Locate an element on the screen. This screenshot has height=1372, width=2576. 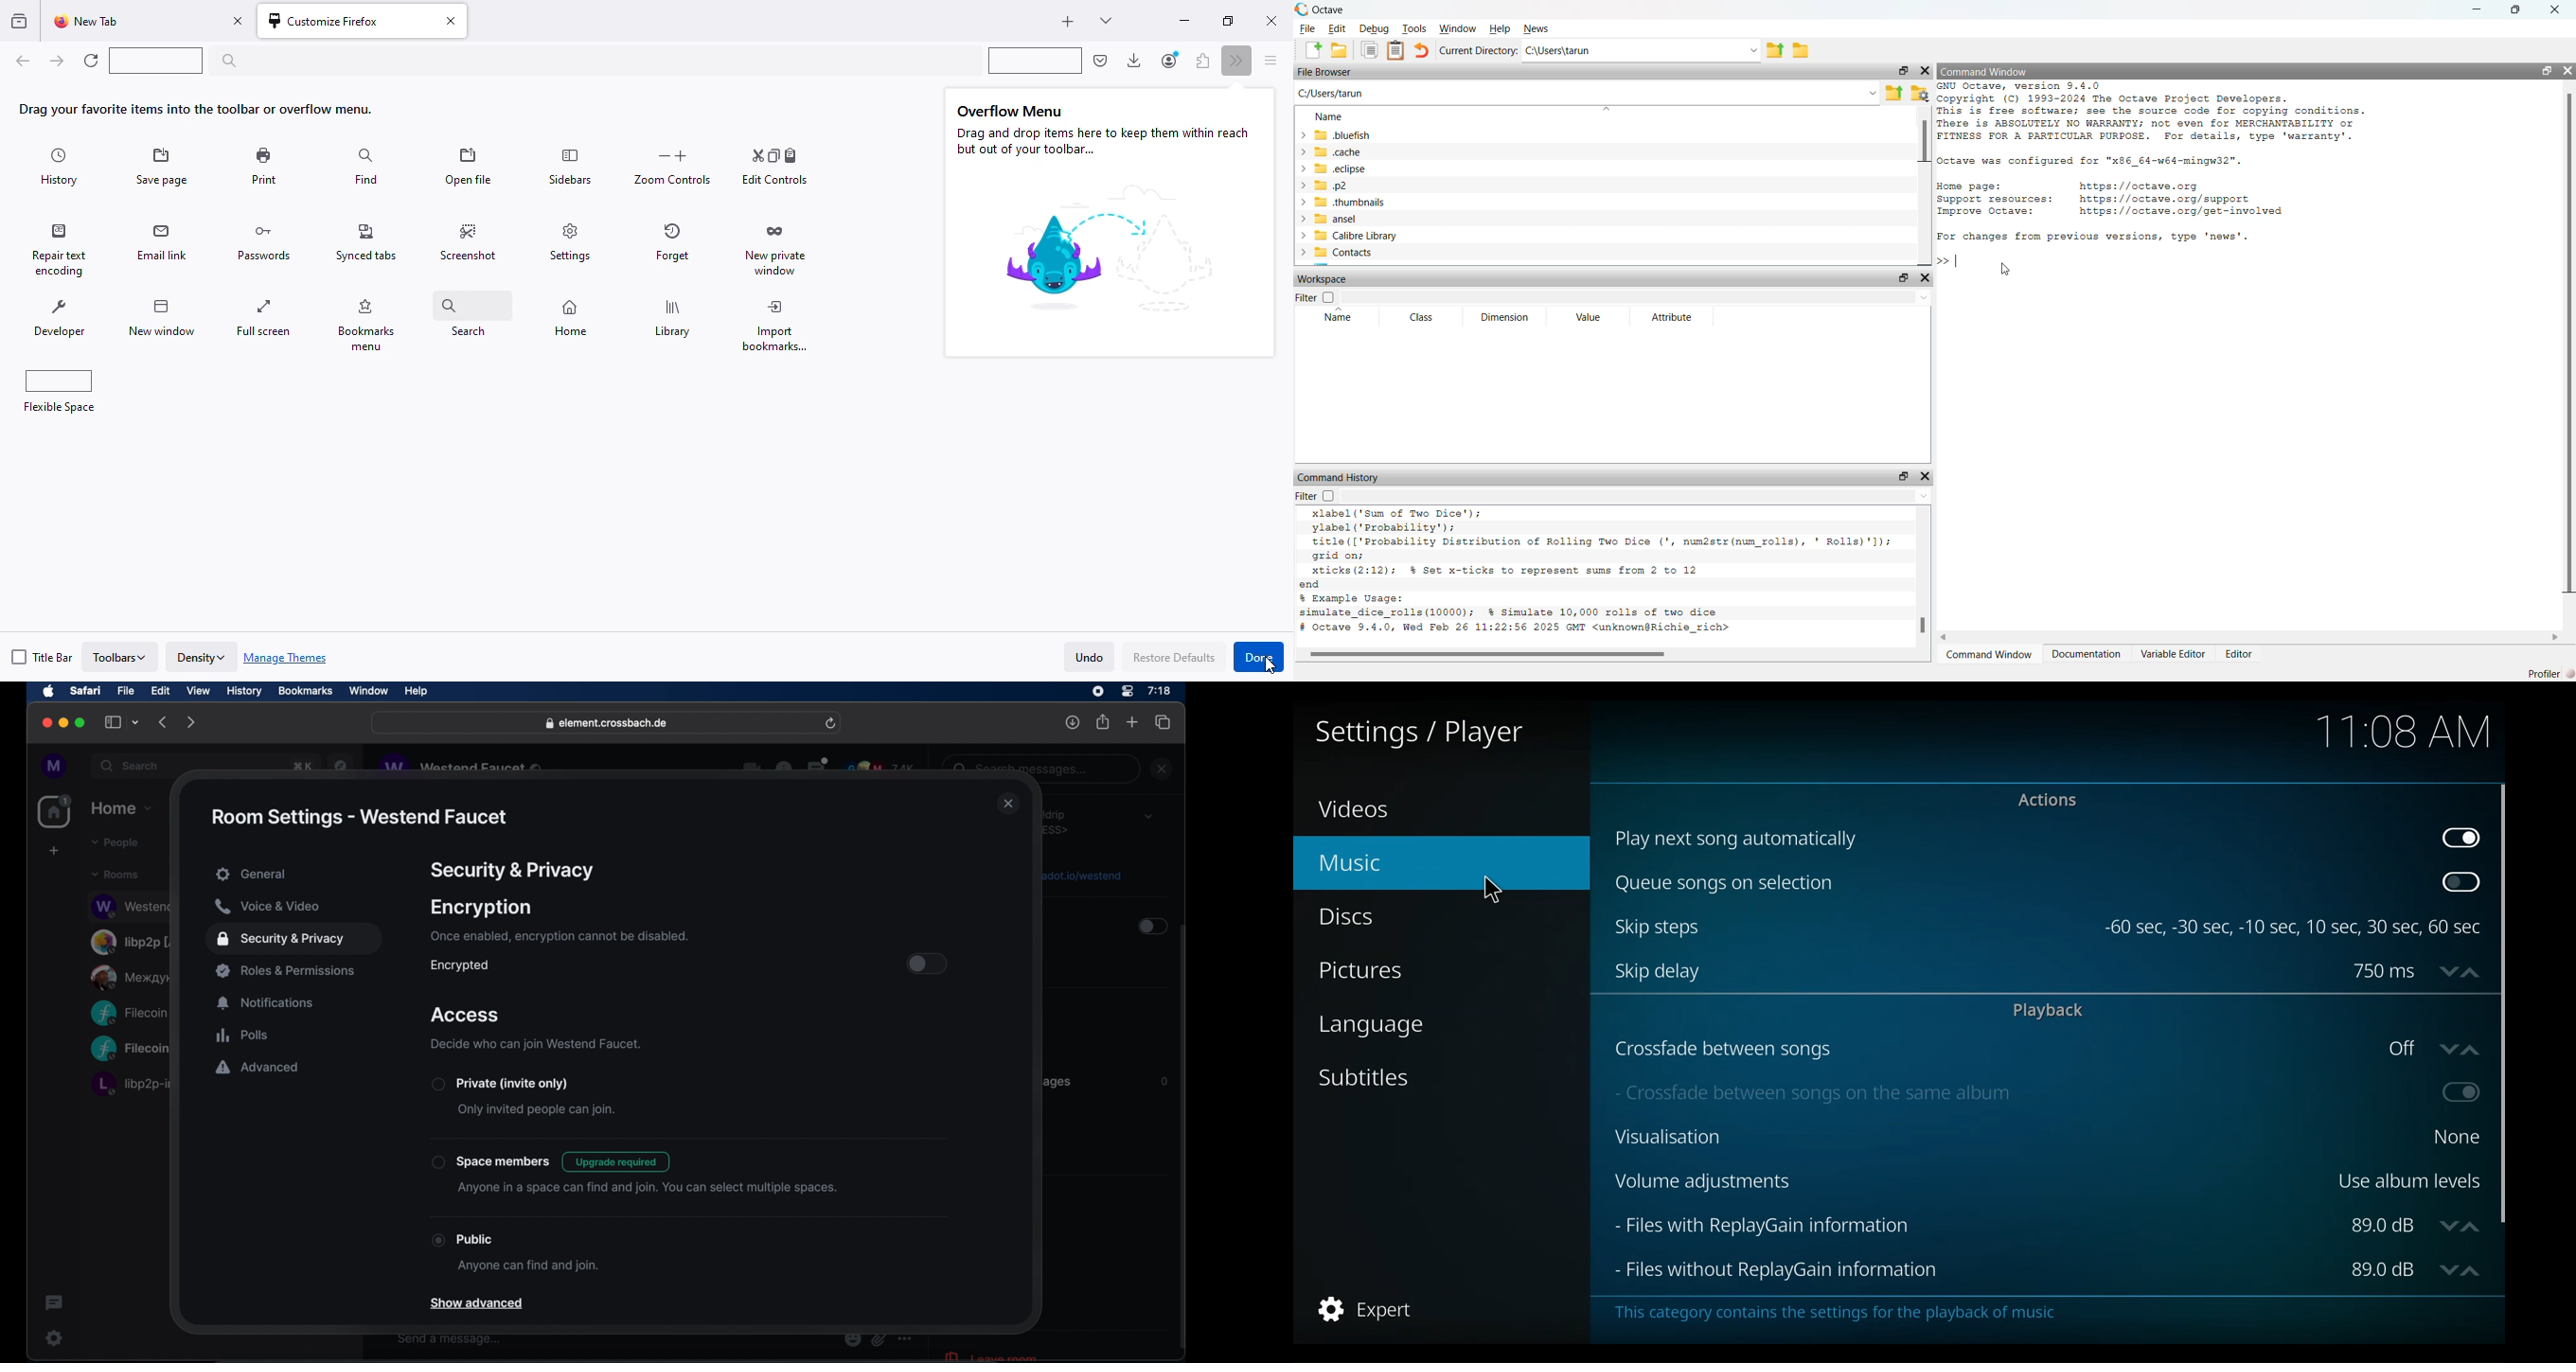
upgrade required is located at coordinates (617, 1162).